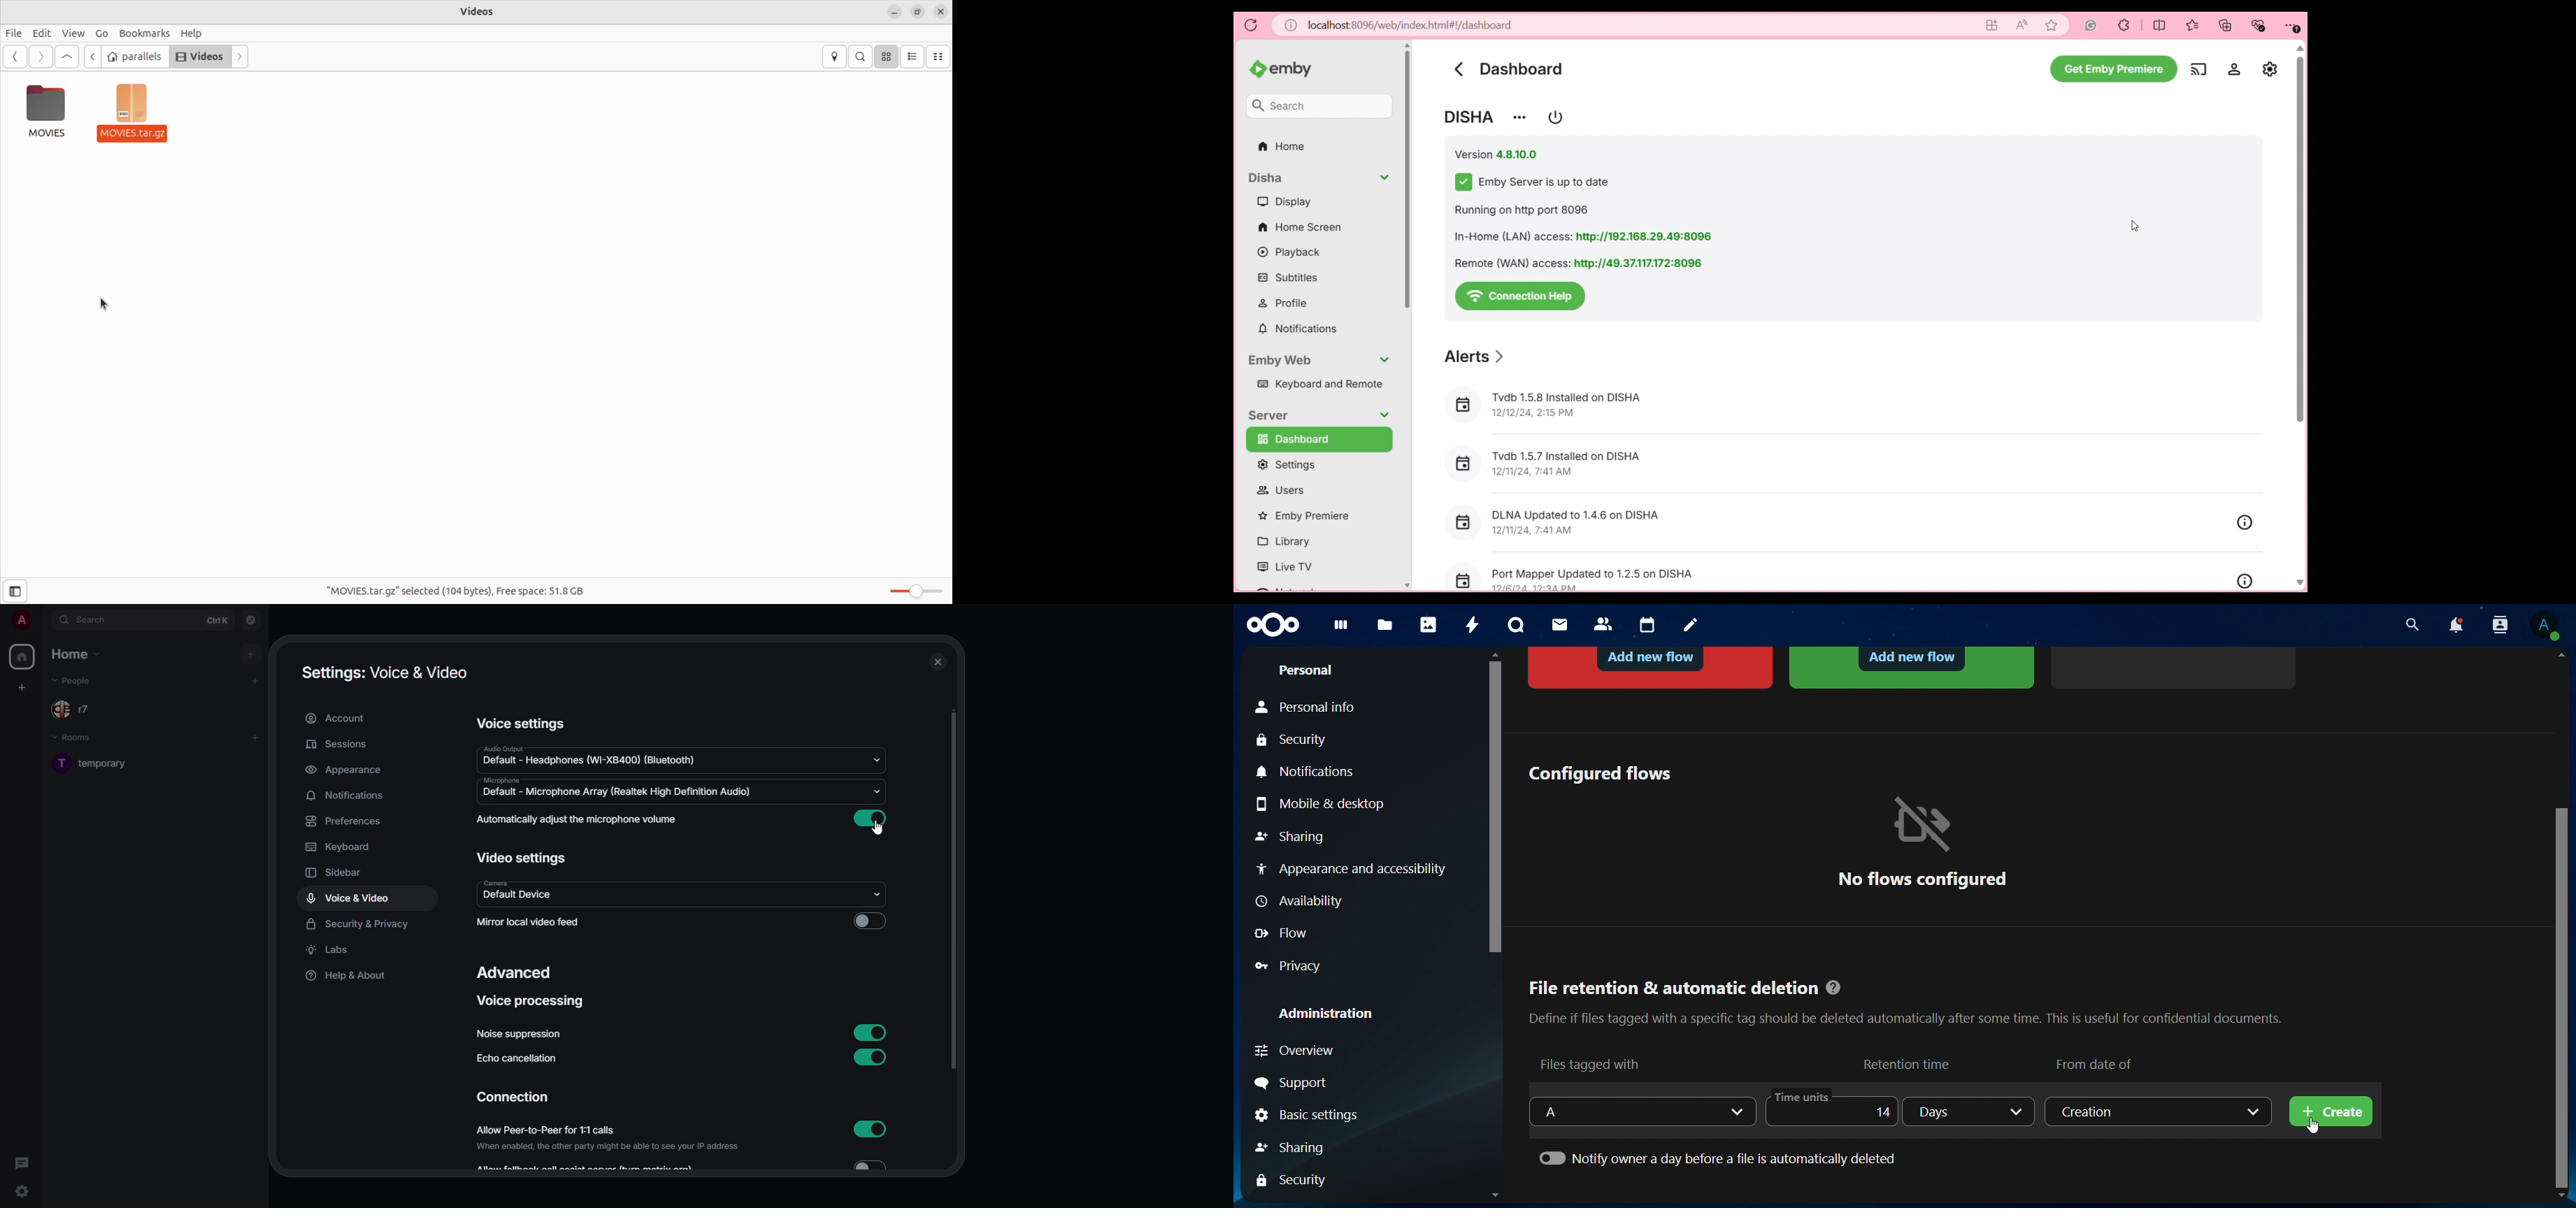 The height and width of the screenshot is (1232, 2576). I want to click on room, so click(109, 763).